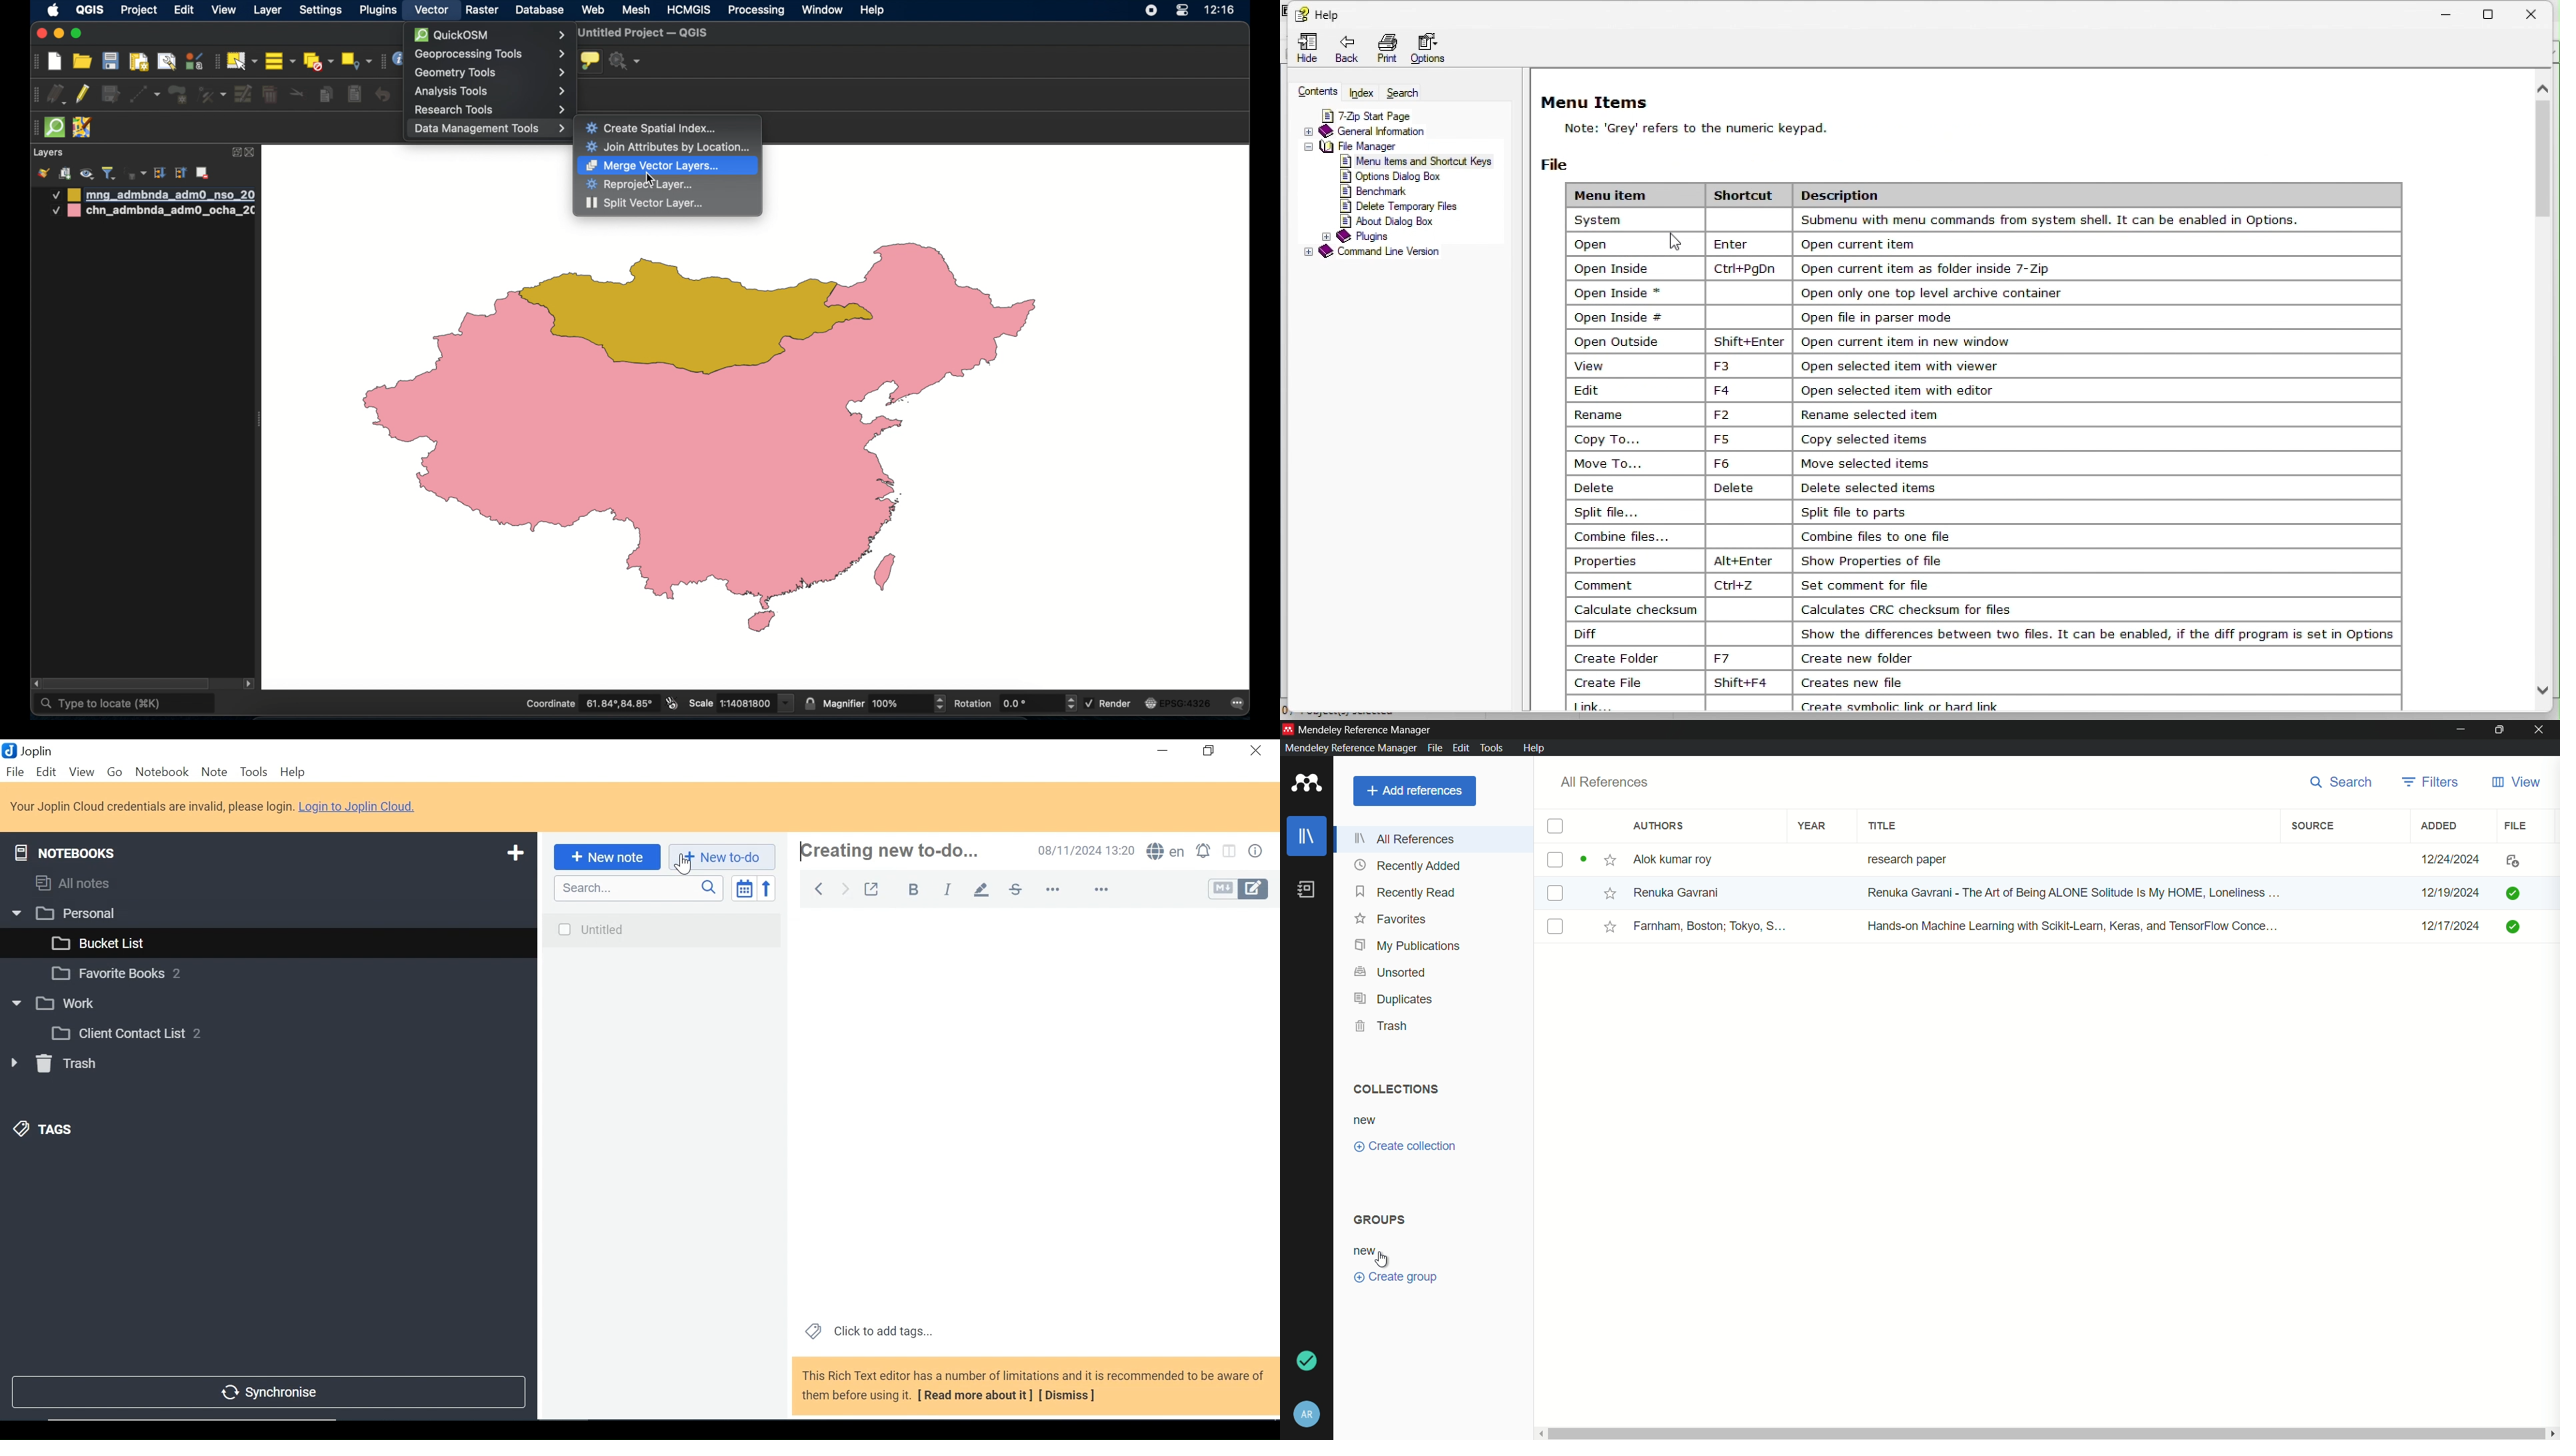 The width and height of the screenshot is (2576, 1456). What do you see at coordinates (1391, 919) in the screenshot?
I see `favorites` at bounding box center [1391, 919].